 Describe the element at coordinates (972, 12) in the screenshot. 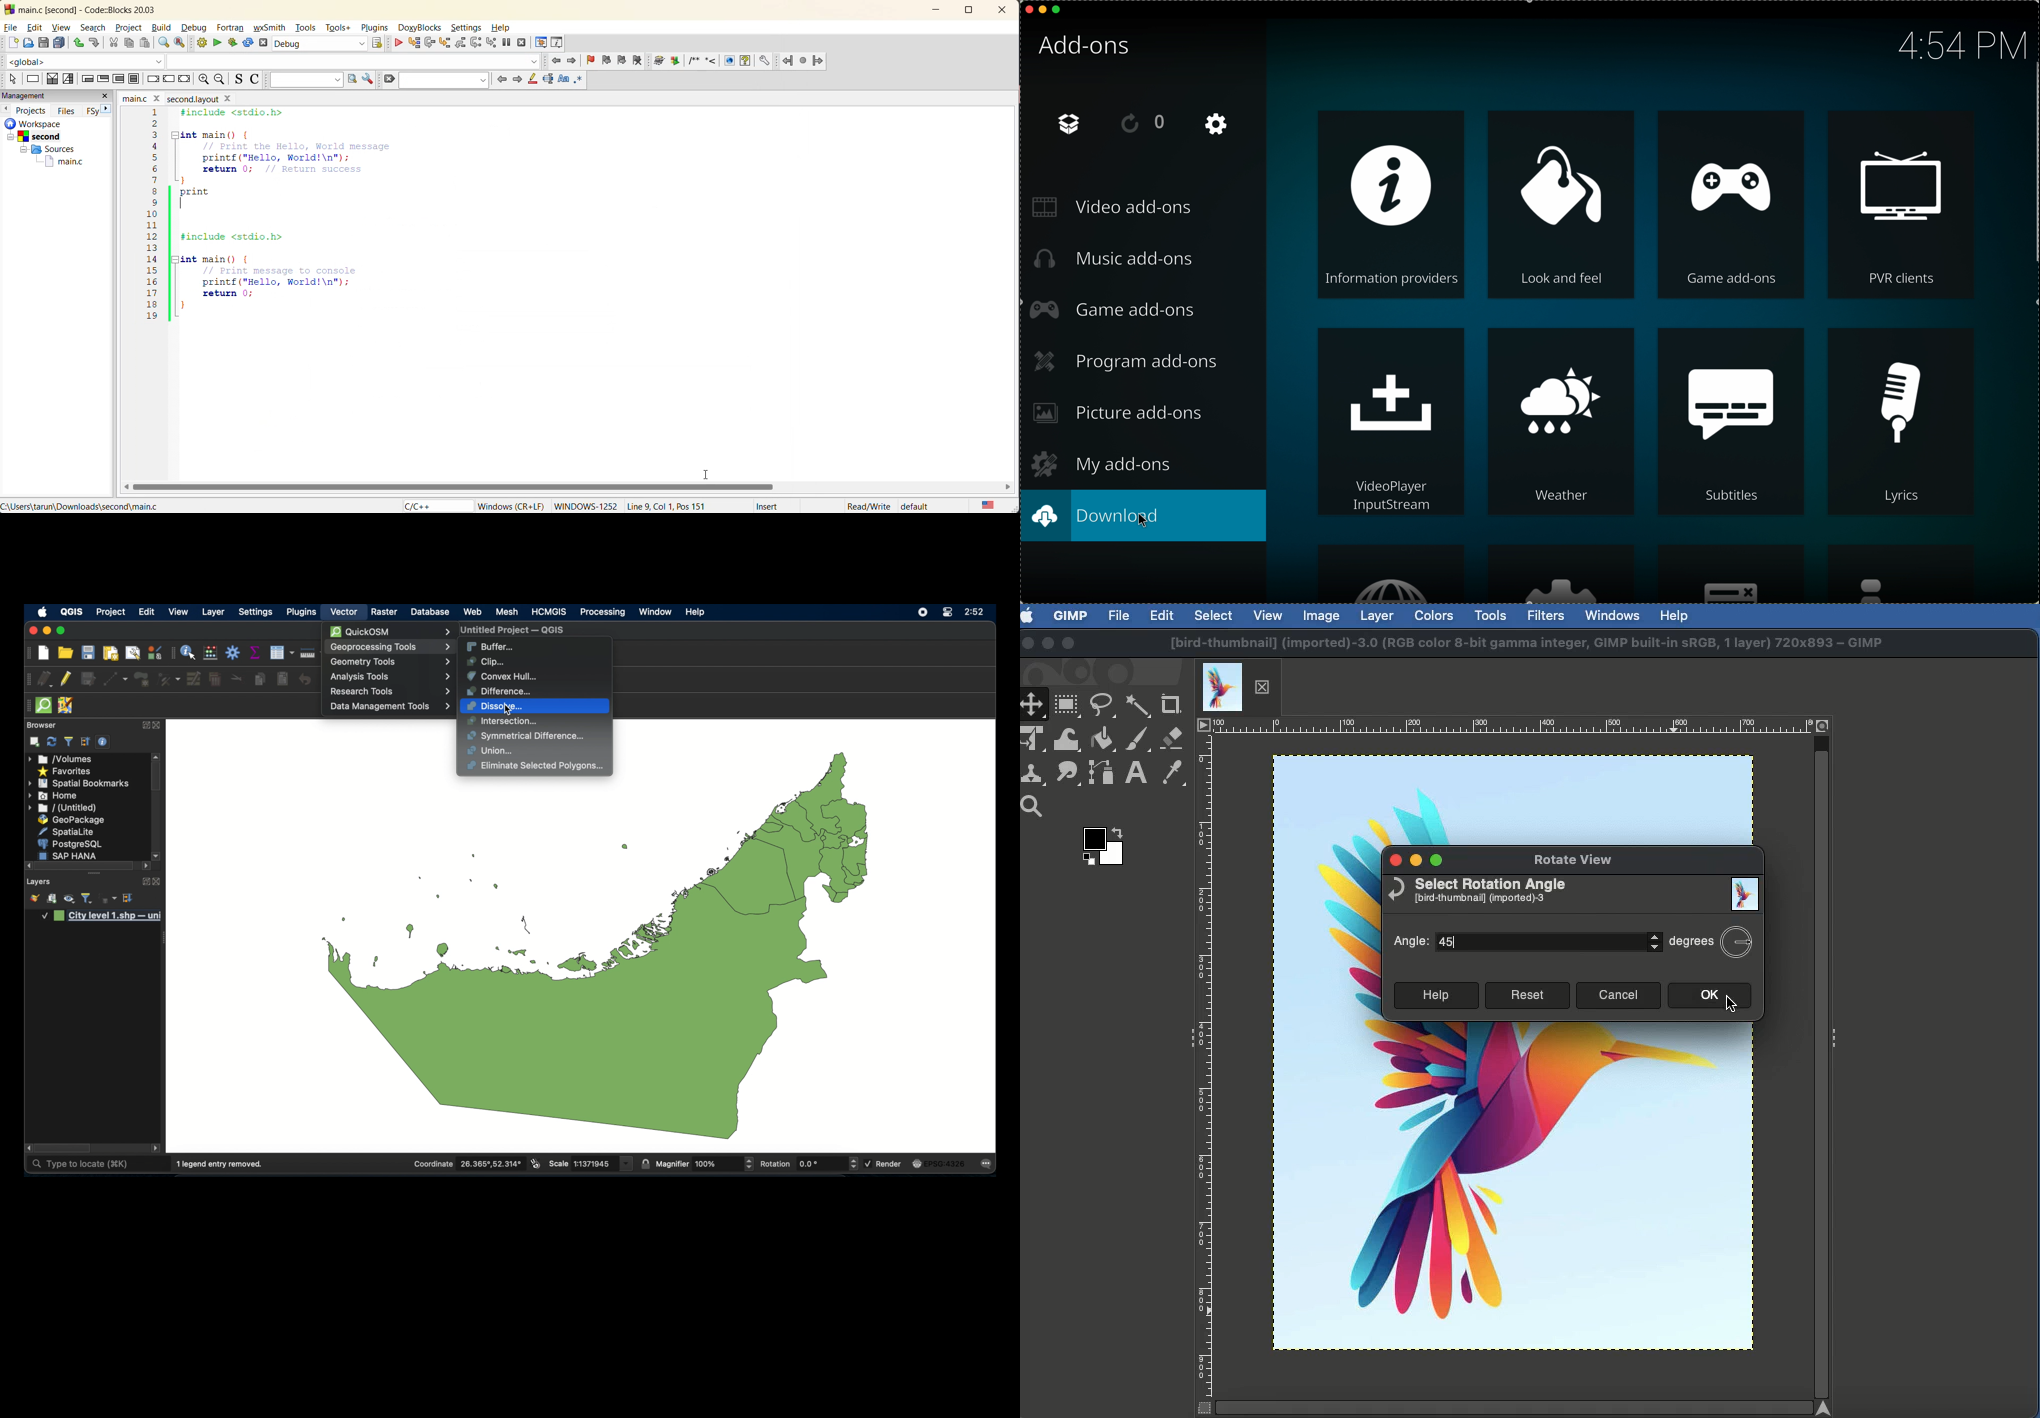

I see `maximize` at that location.